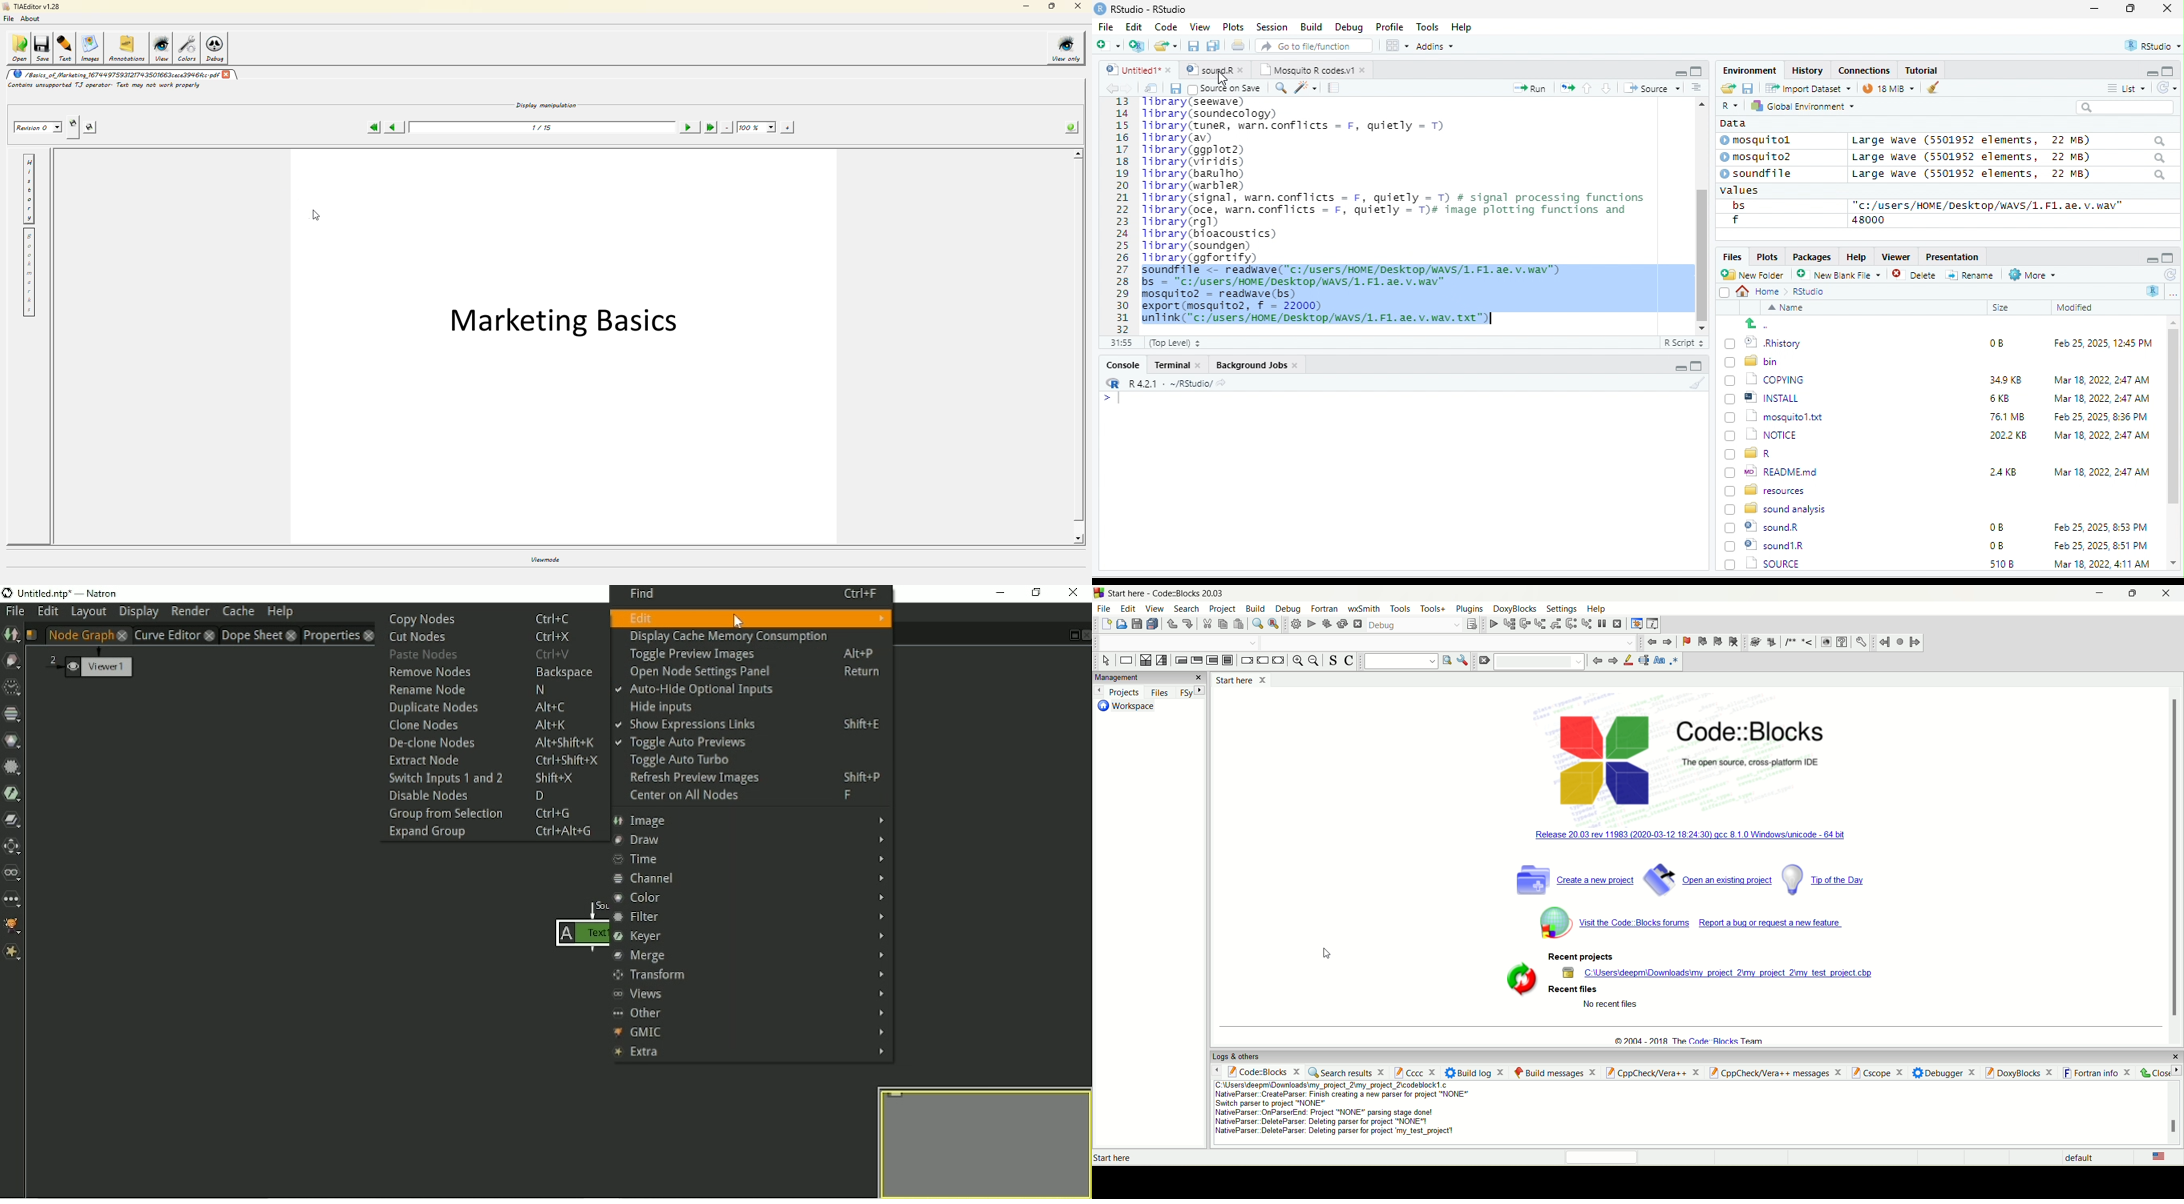  What do you see at coordinates (2009, 176) in the screenshot?
I see `Large wave (5501952 elements, 22 MB)` at bounding box center [2009, 176].